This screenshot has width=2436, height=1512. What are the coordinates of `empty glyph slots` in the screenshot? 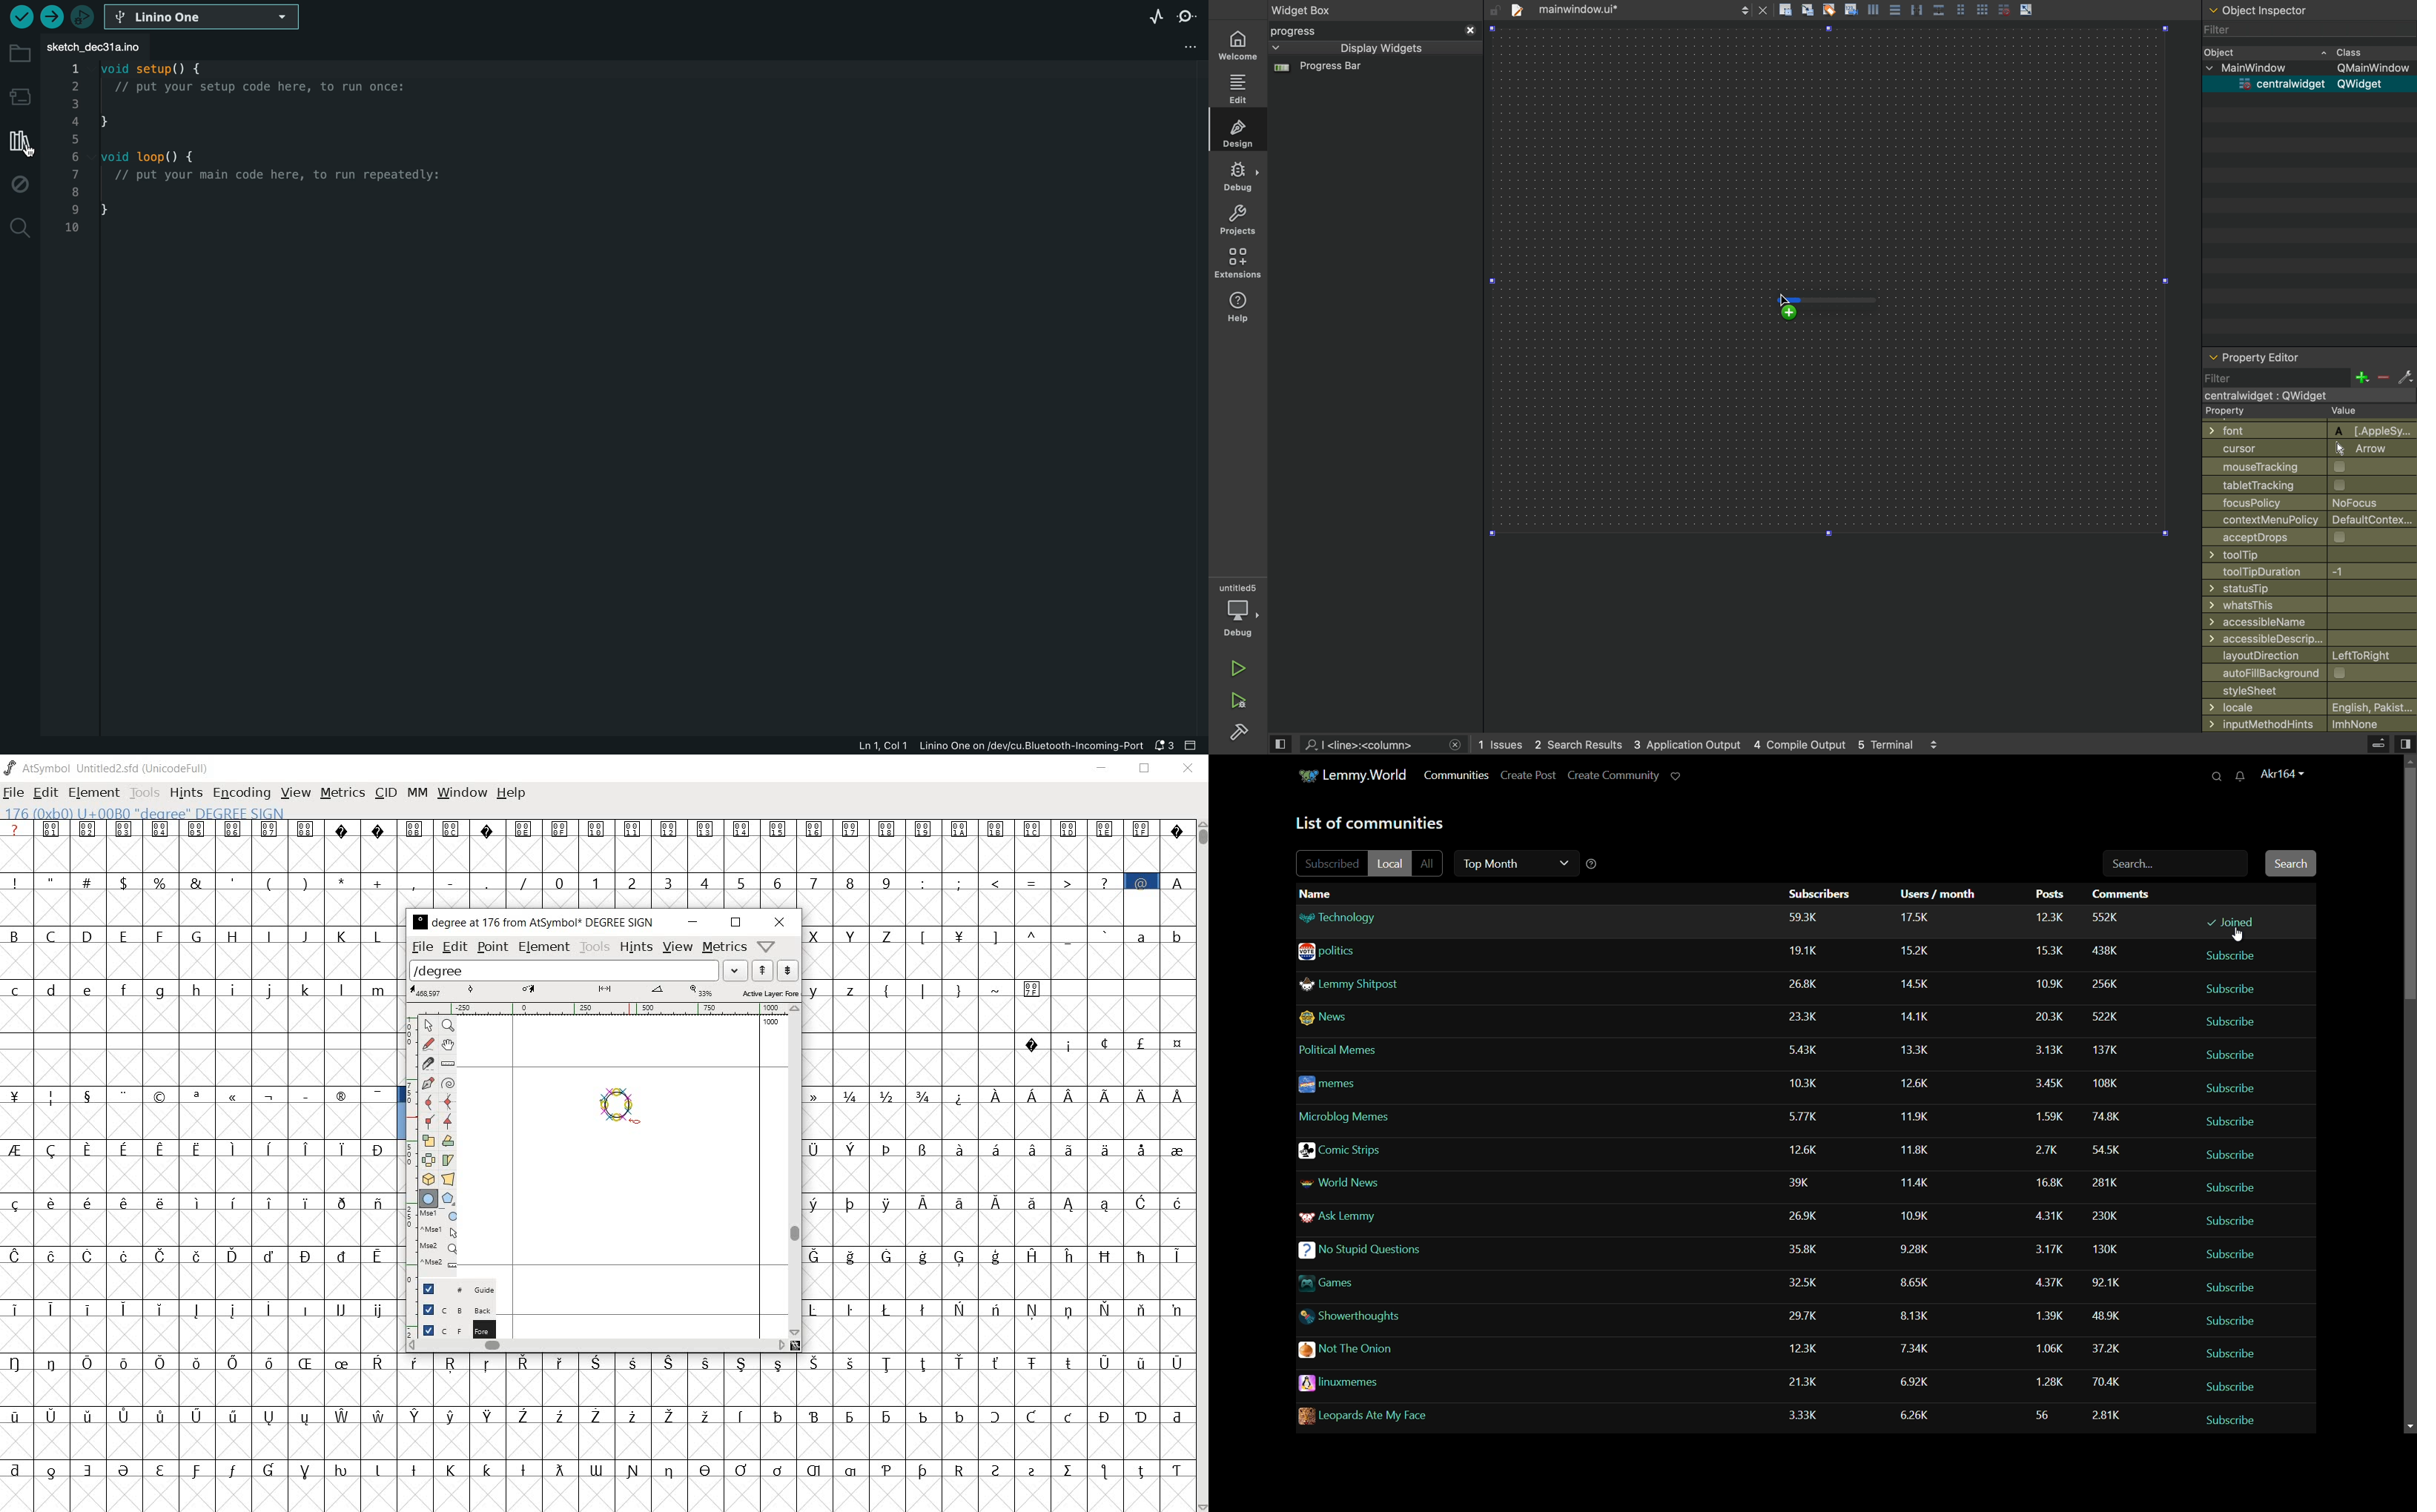 It's located at (998, 1067).